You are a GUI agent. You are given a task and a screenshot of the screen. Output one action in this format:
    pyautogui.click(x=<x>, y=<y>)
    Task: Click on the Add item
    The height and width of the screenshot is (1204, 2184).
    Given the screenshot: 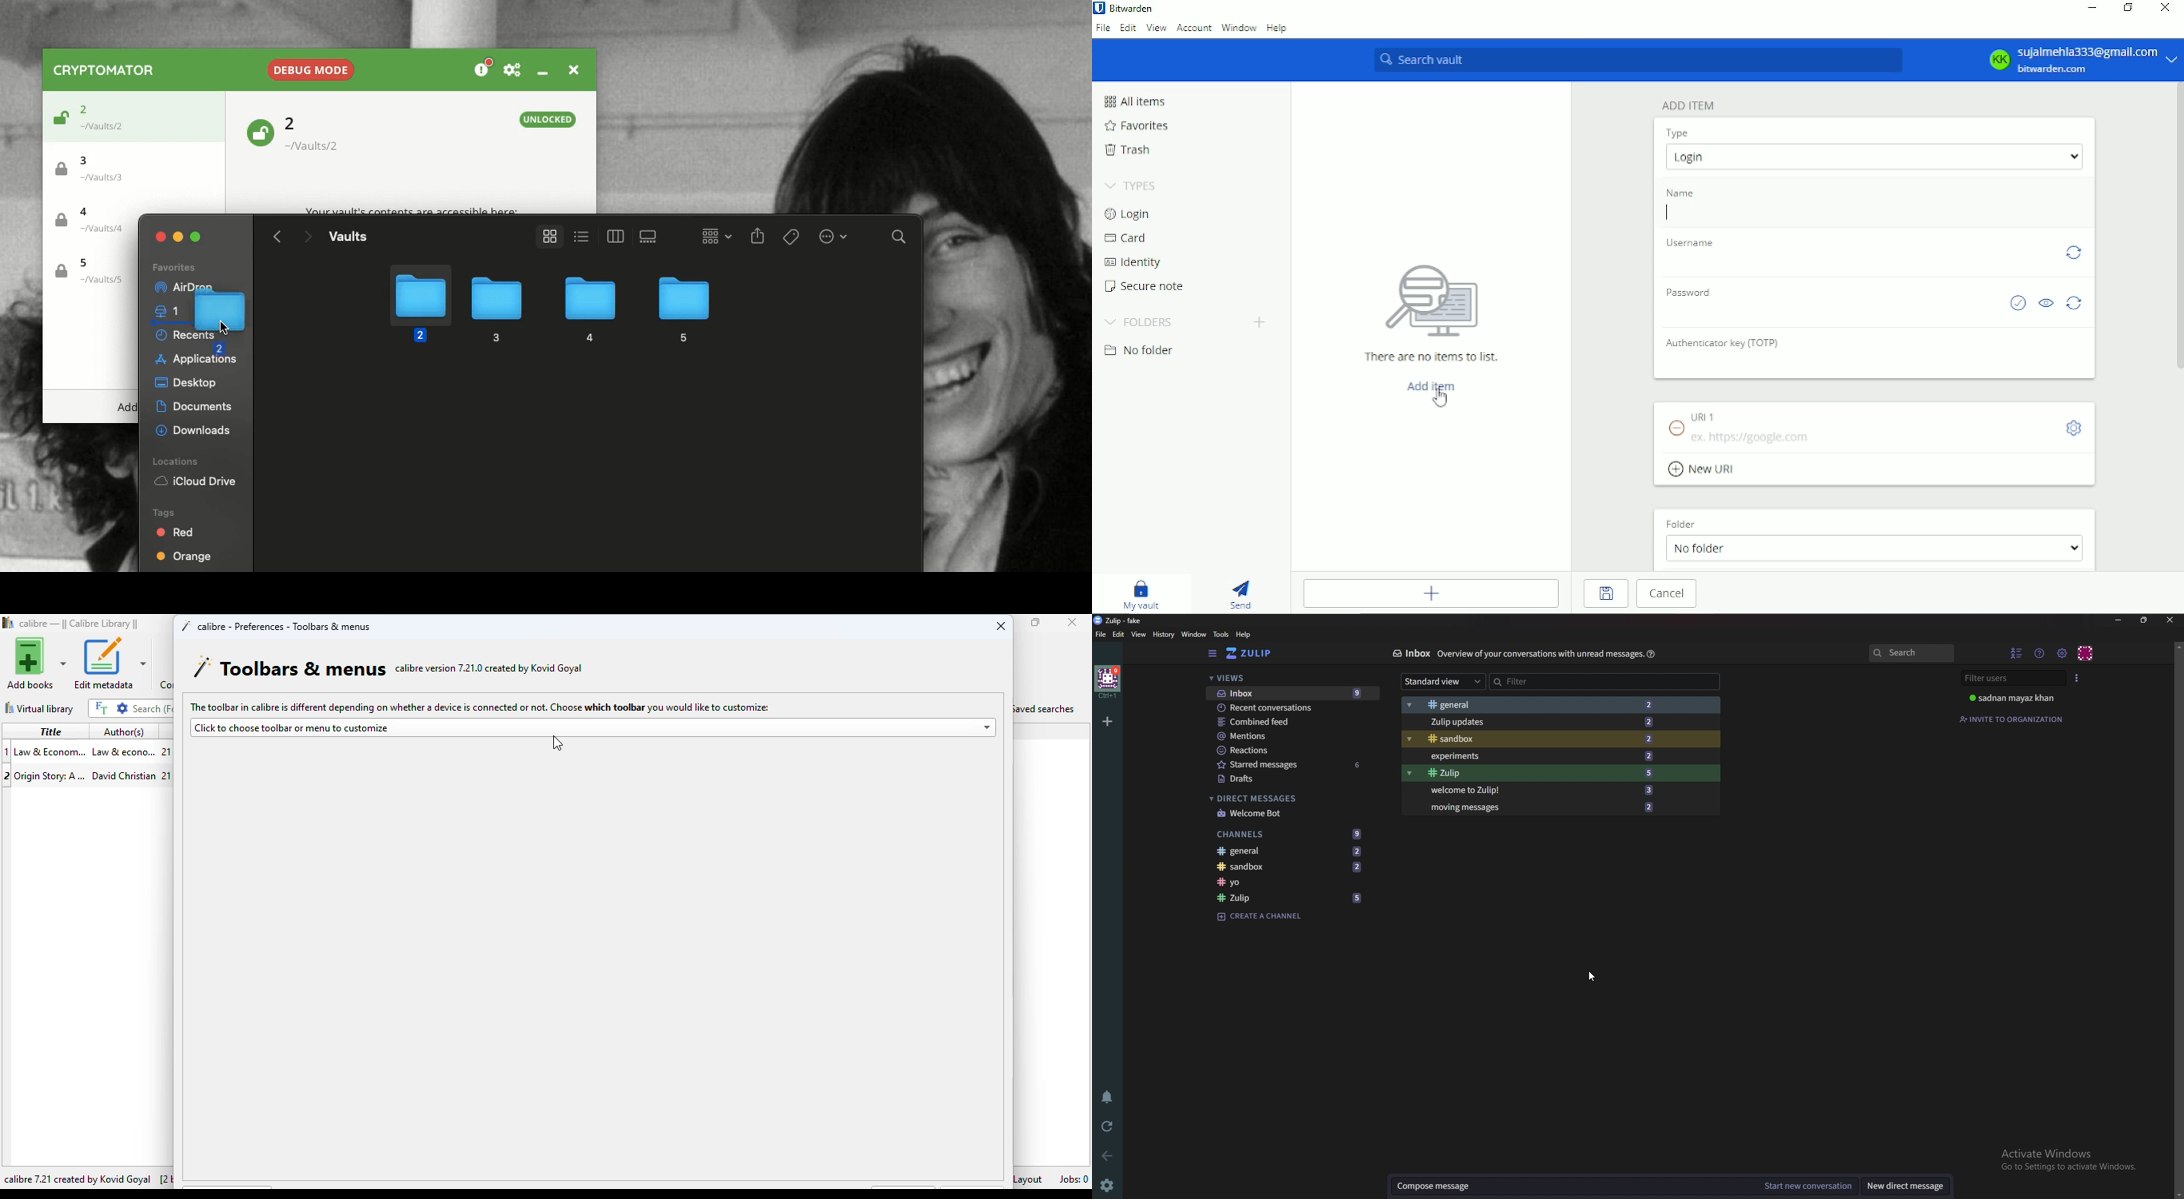 What is the action you would take?
    pyautogui.click(x=1688, y=105)
    